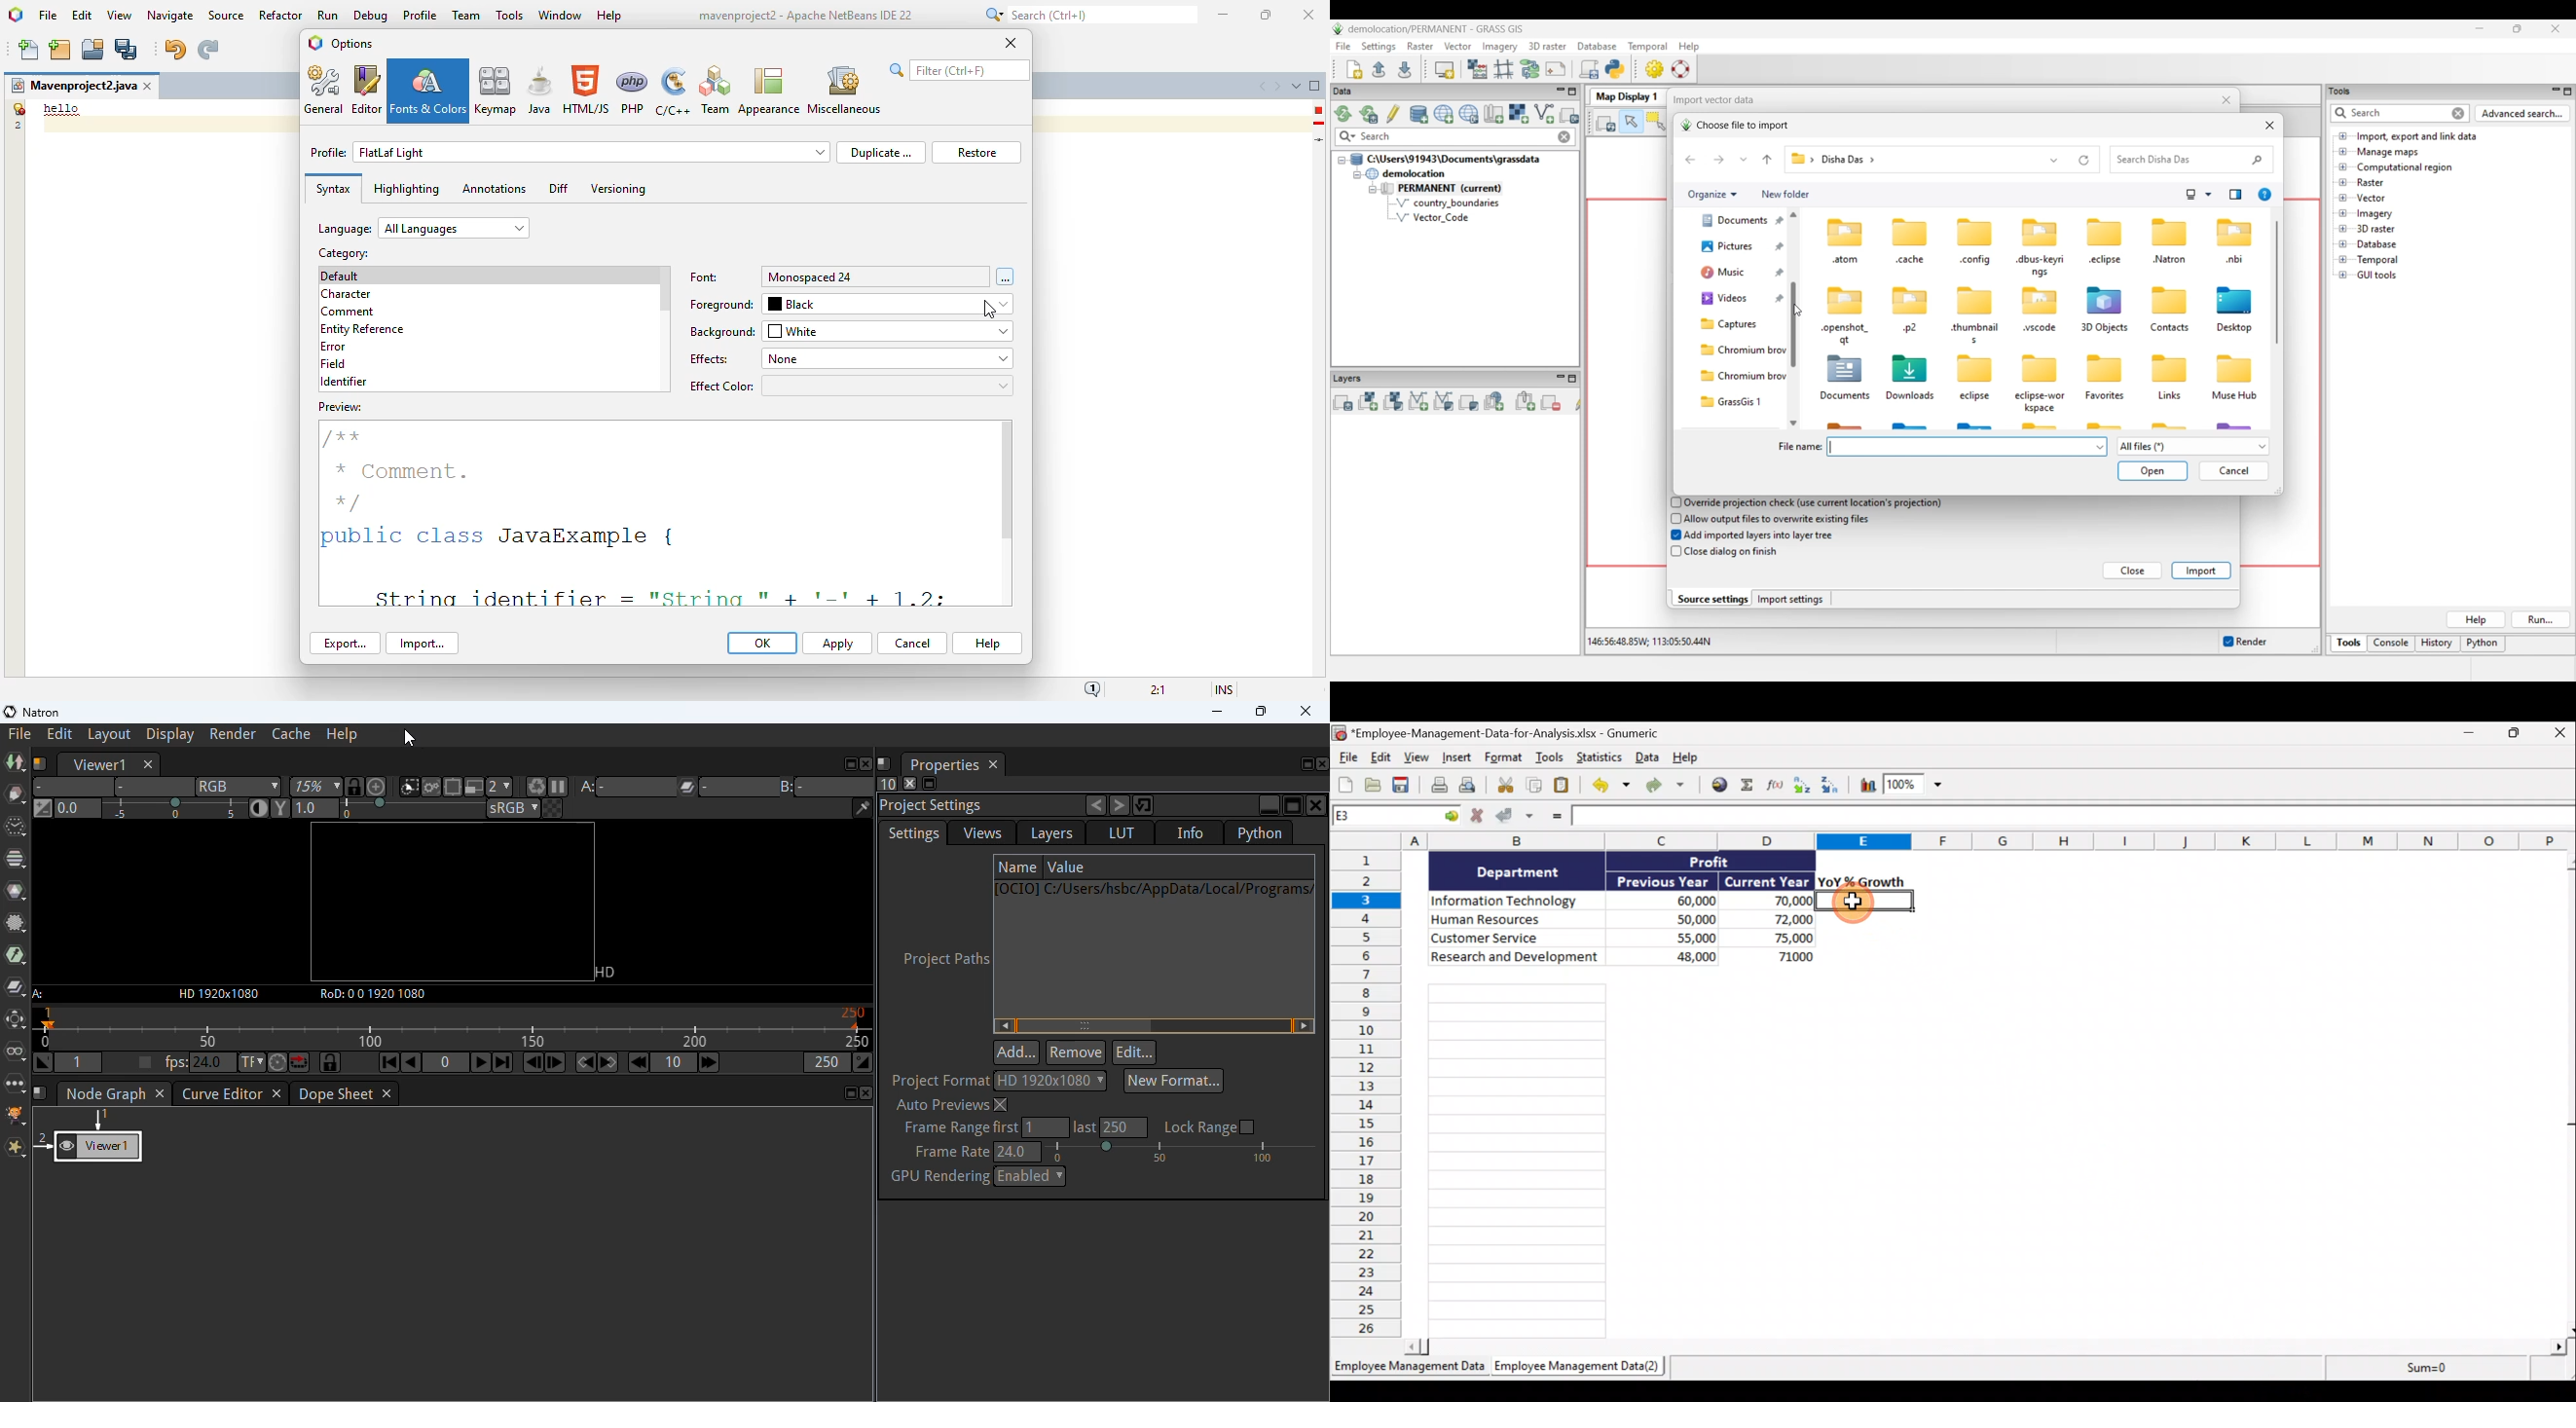 The height and width of the screenshot is (1428, 2576). Describe the element at coordinates (890, 305) in the screenshot. I see `black` at that location.